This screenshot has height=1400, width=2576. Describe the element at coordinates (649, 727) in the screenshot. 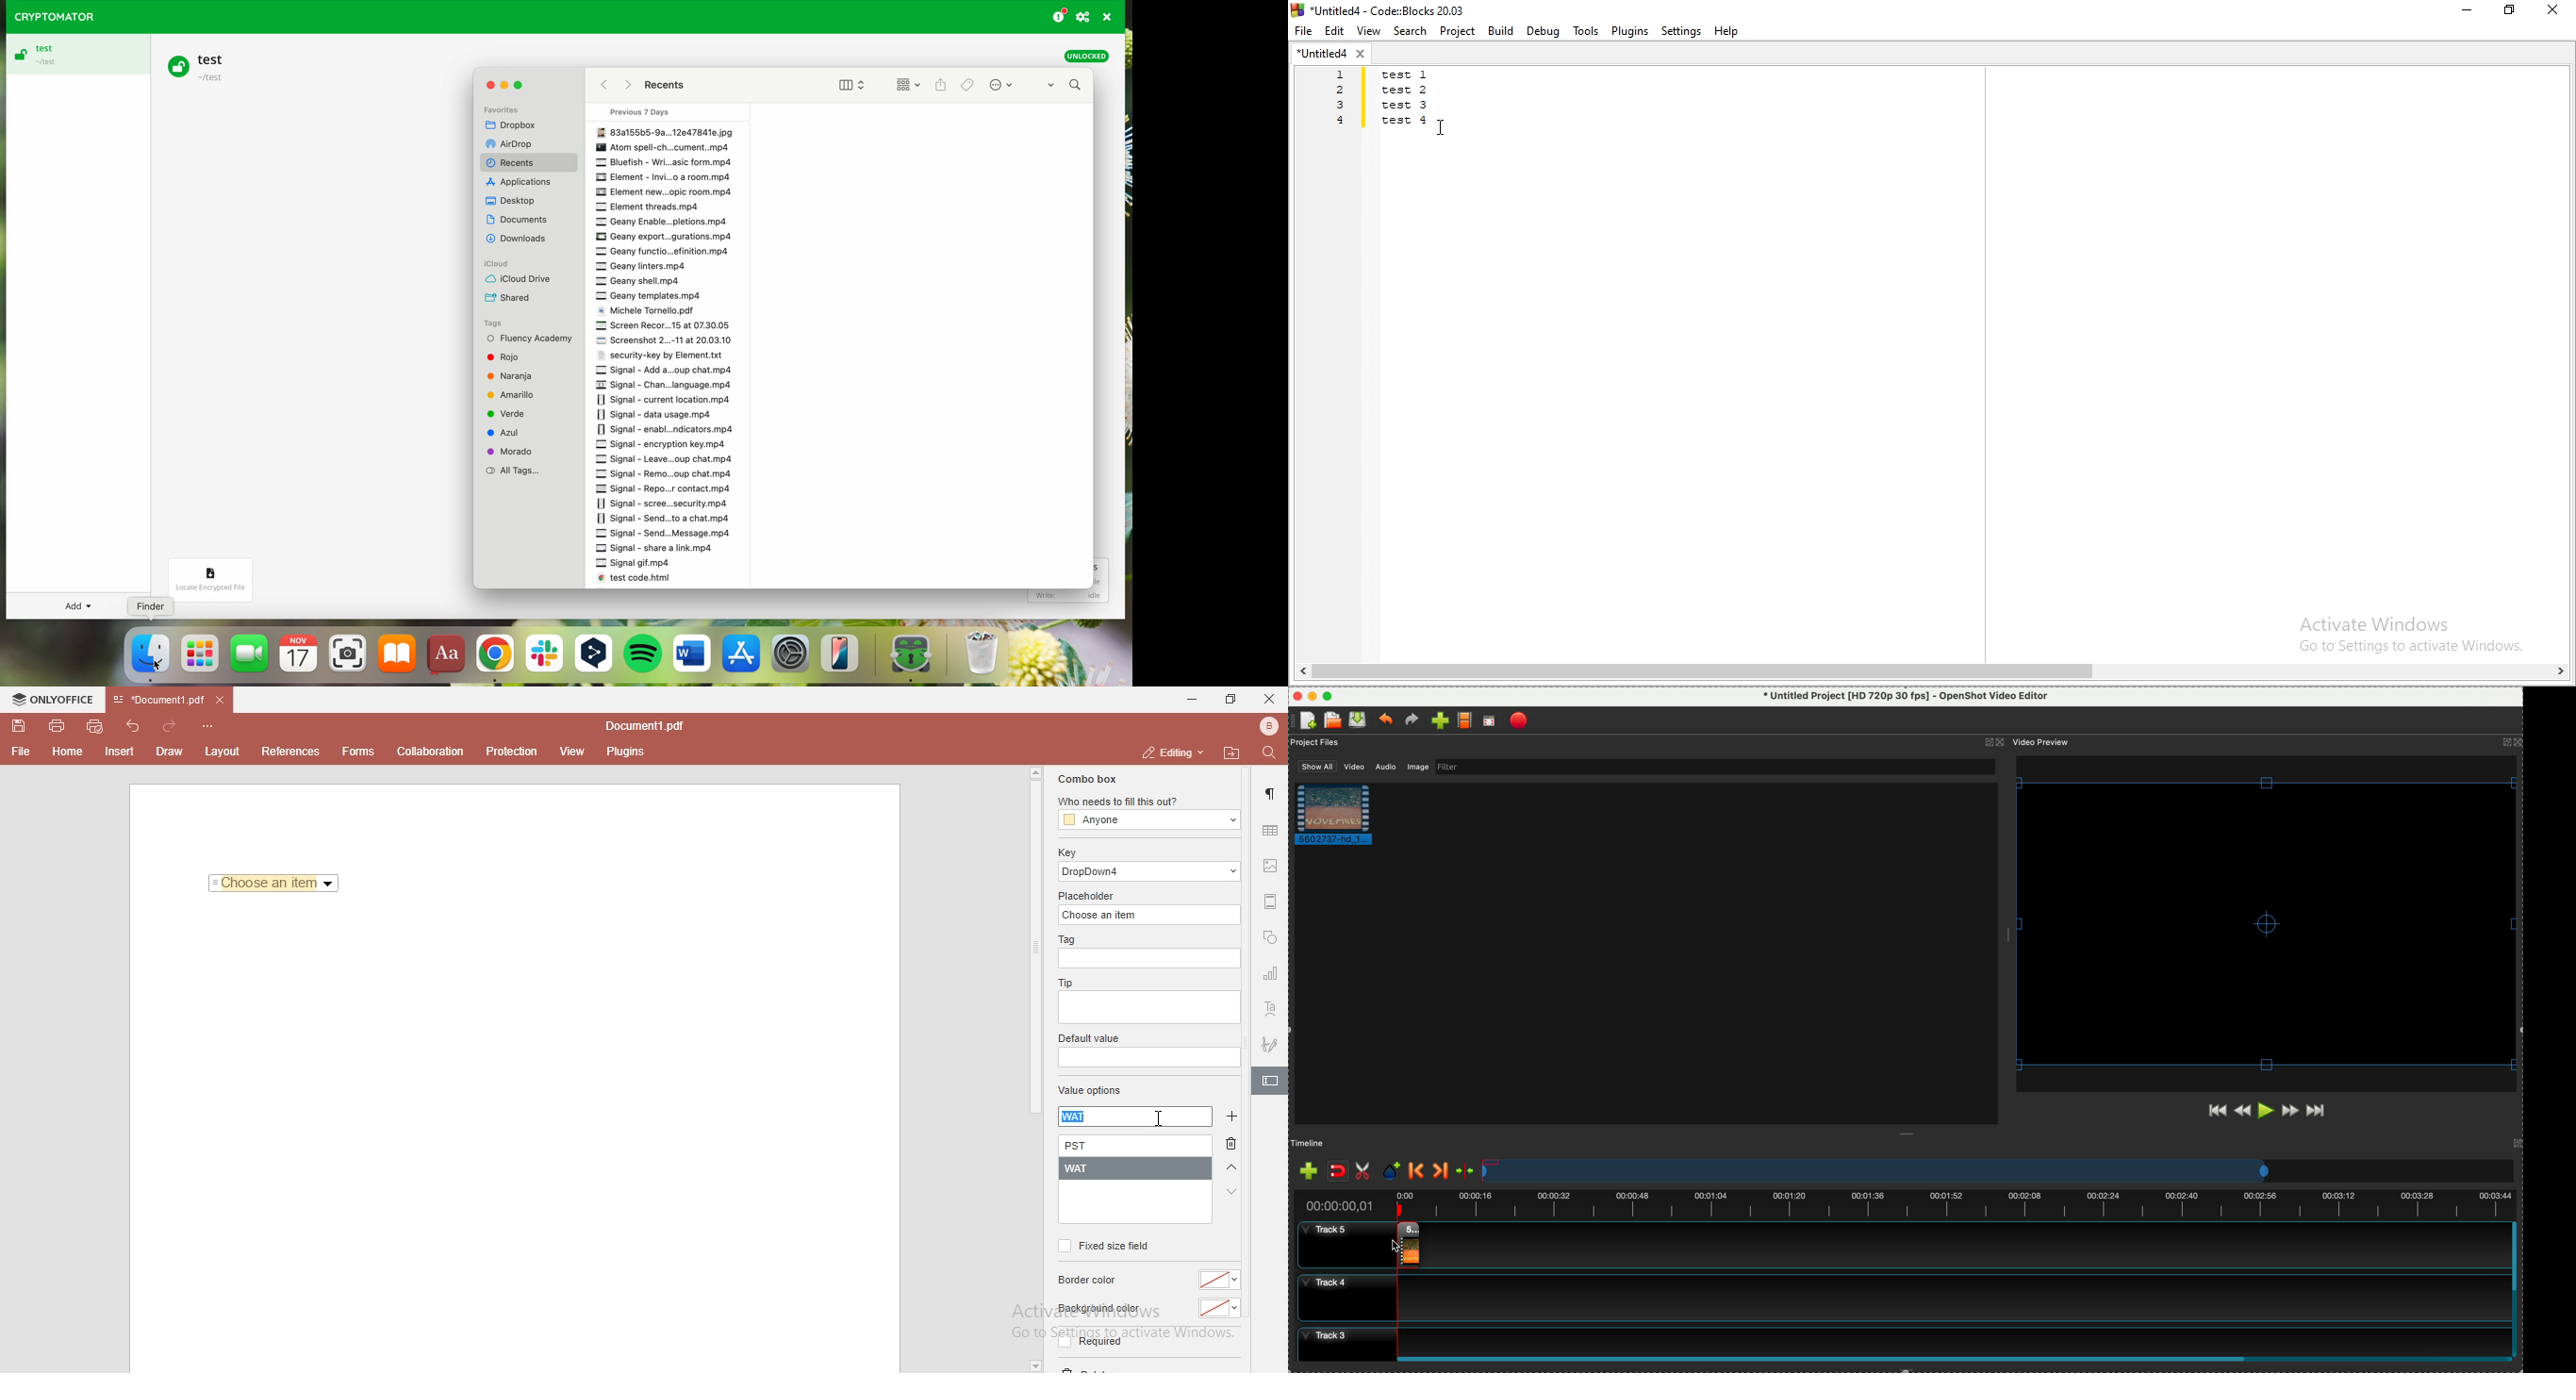

I see `file name` at that location.